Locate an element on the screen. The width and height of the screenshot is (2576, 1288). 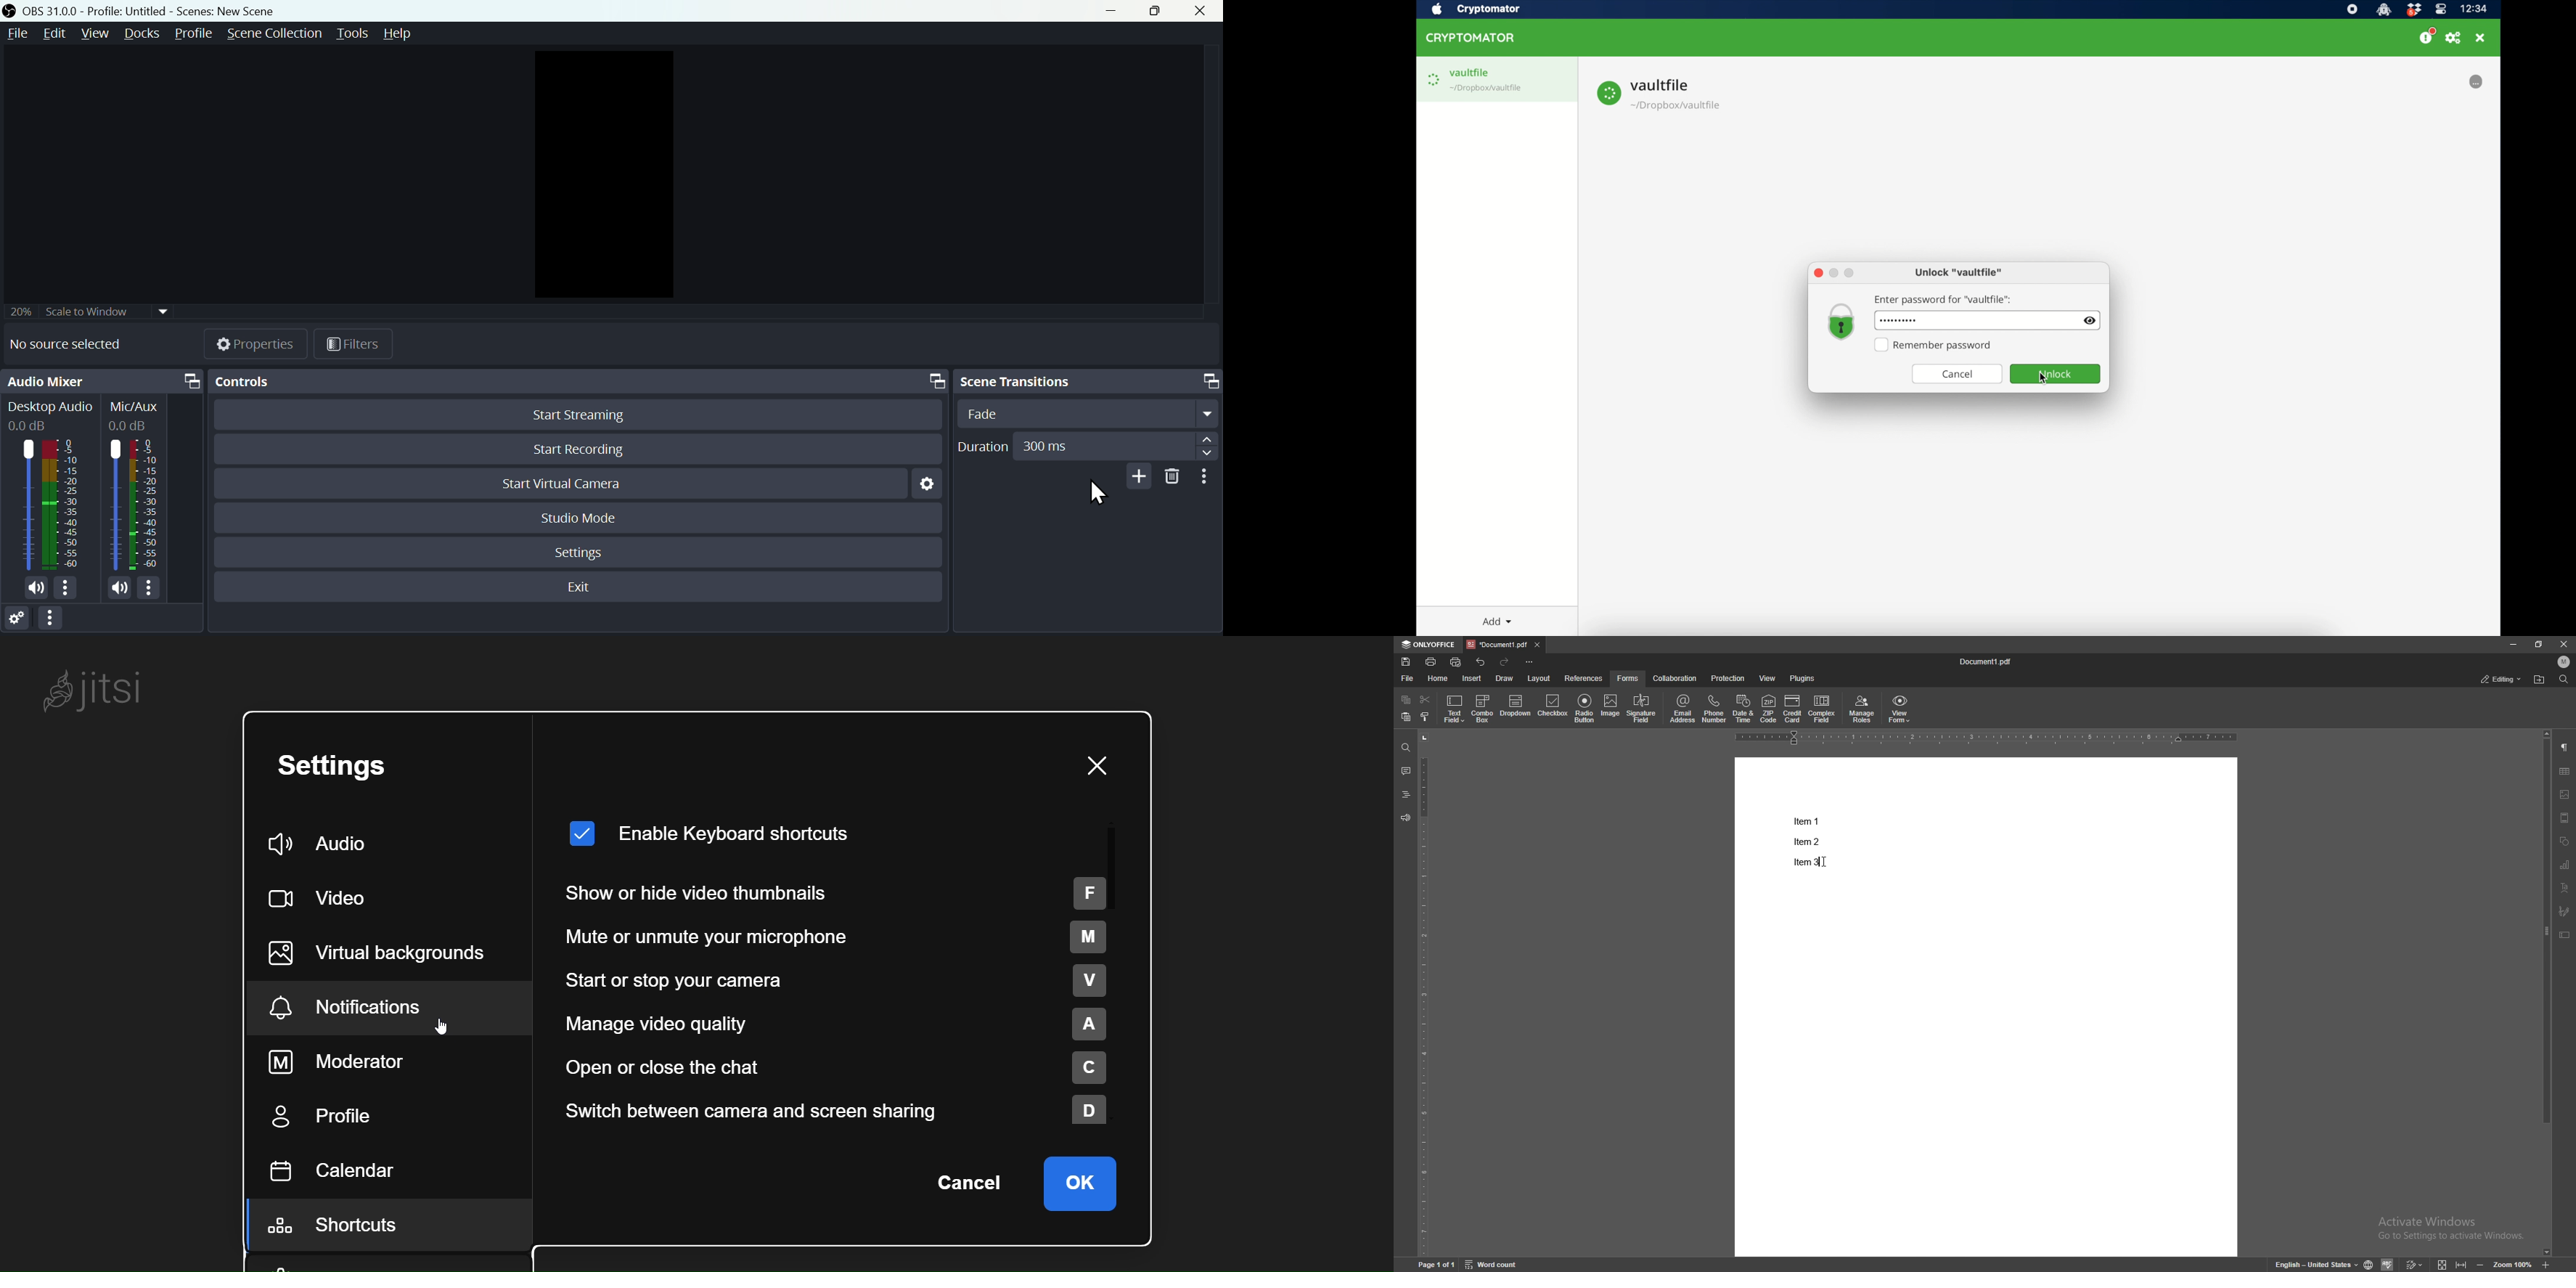
Mic/Aux is located at coordinates (136, 407).